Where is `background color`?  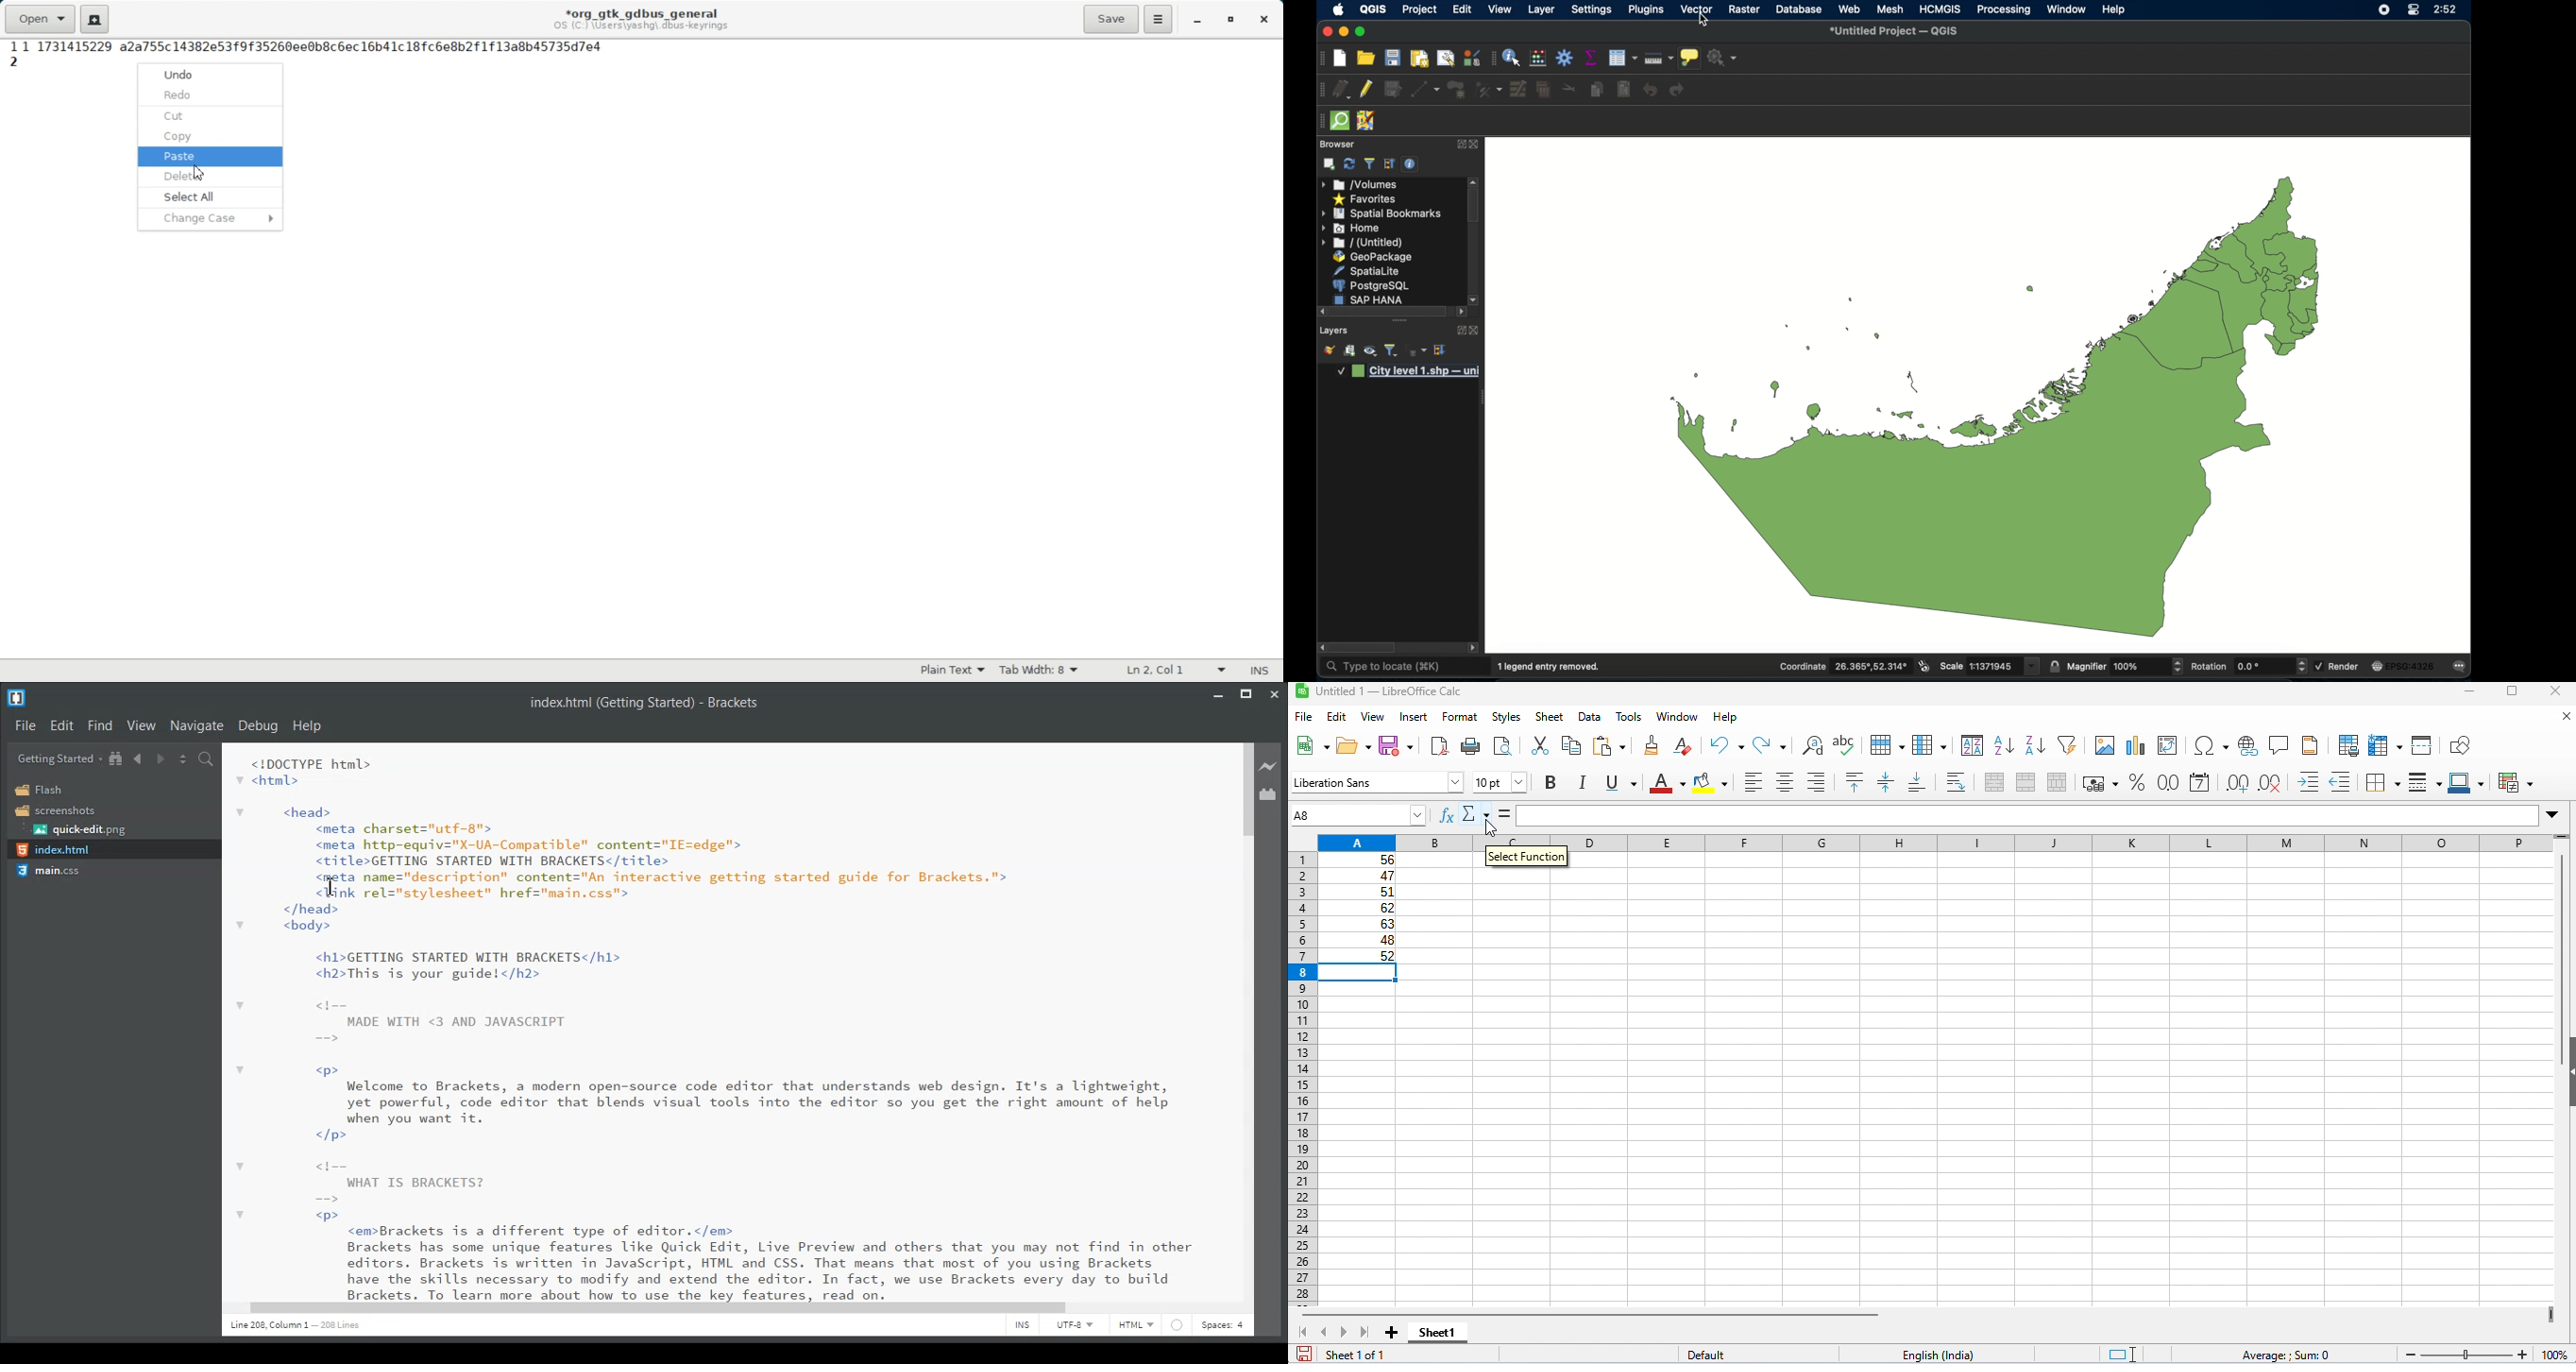 background color is located at coordinates (1711, 783).